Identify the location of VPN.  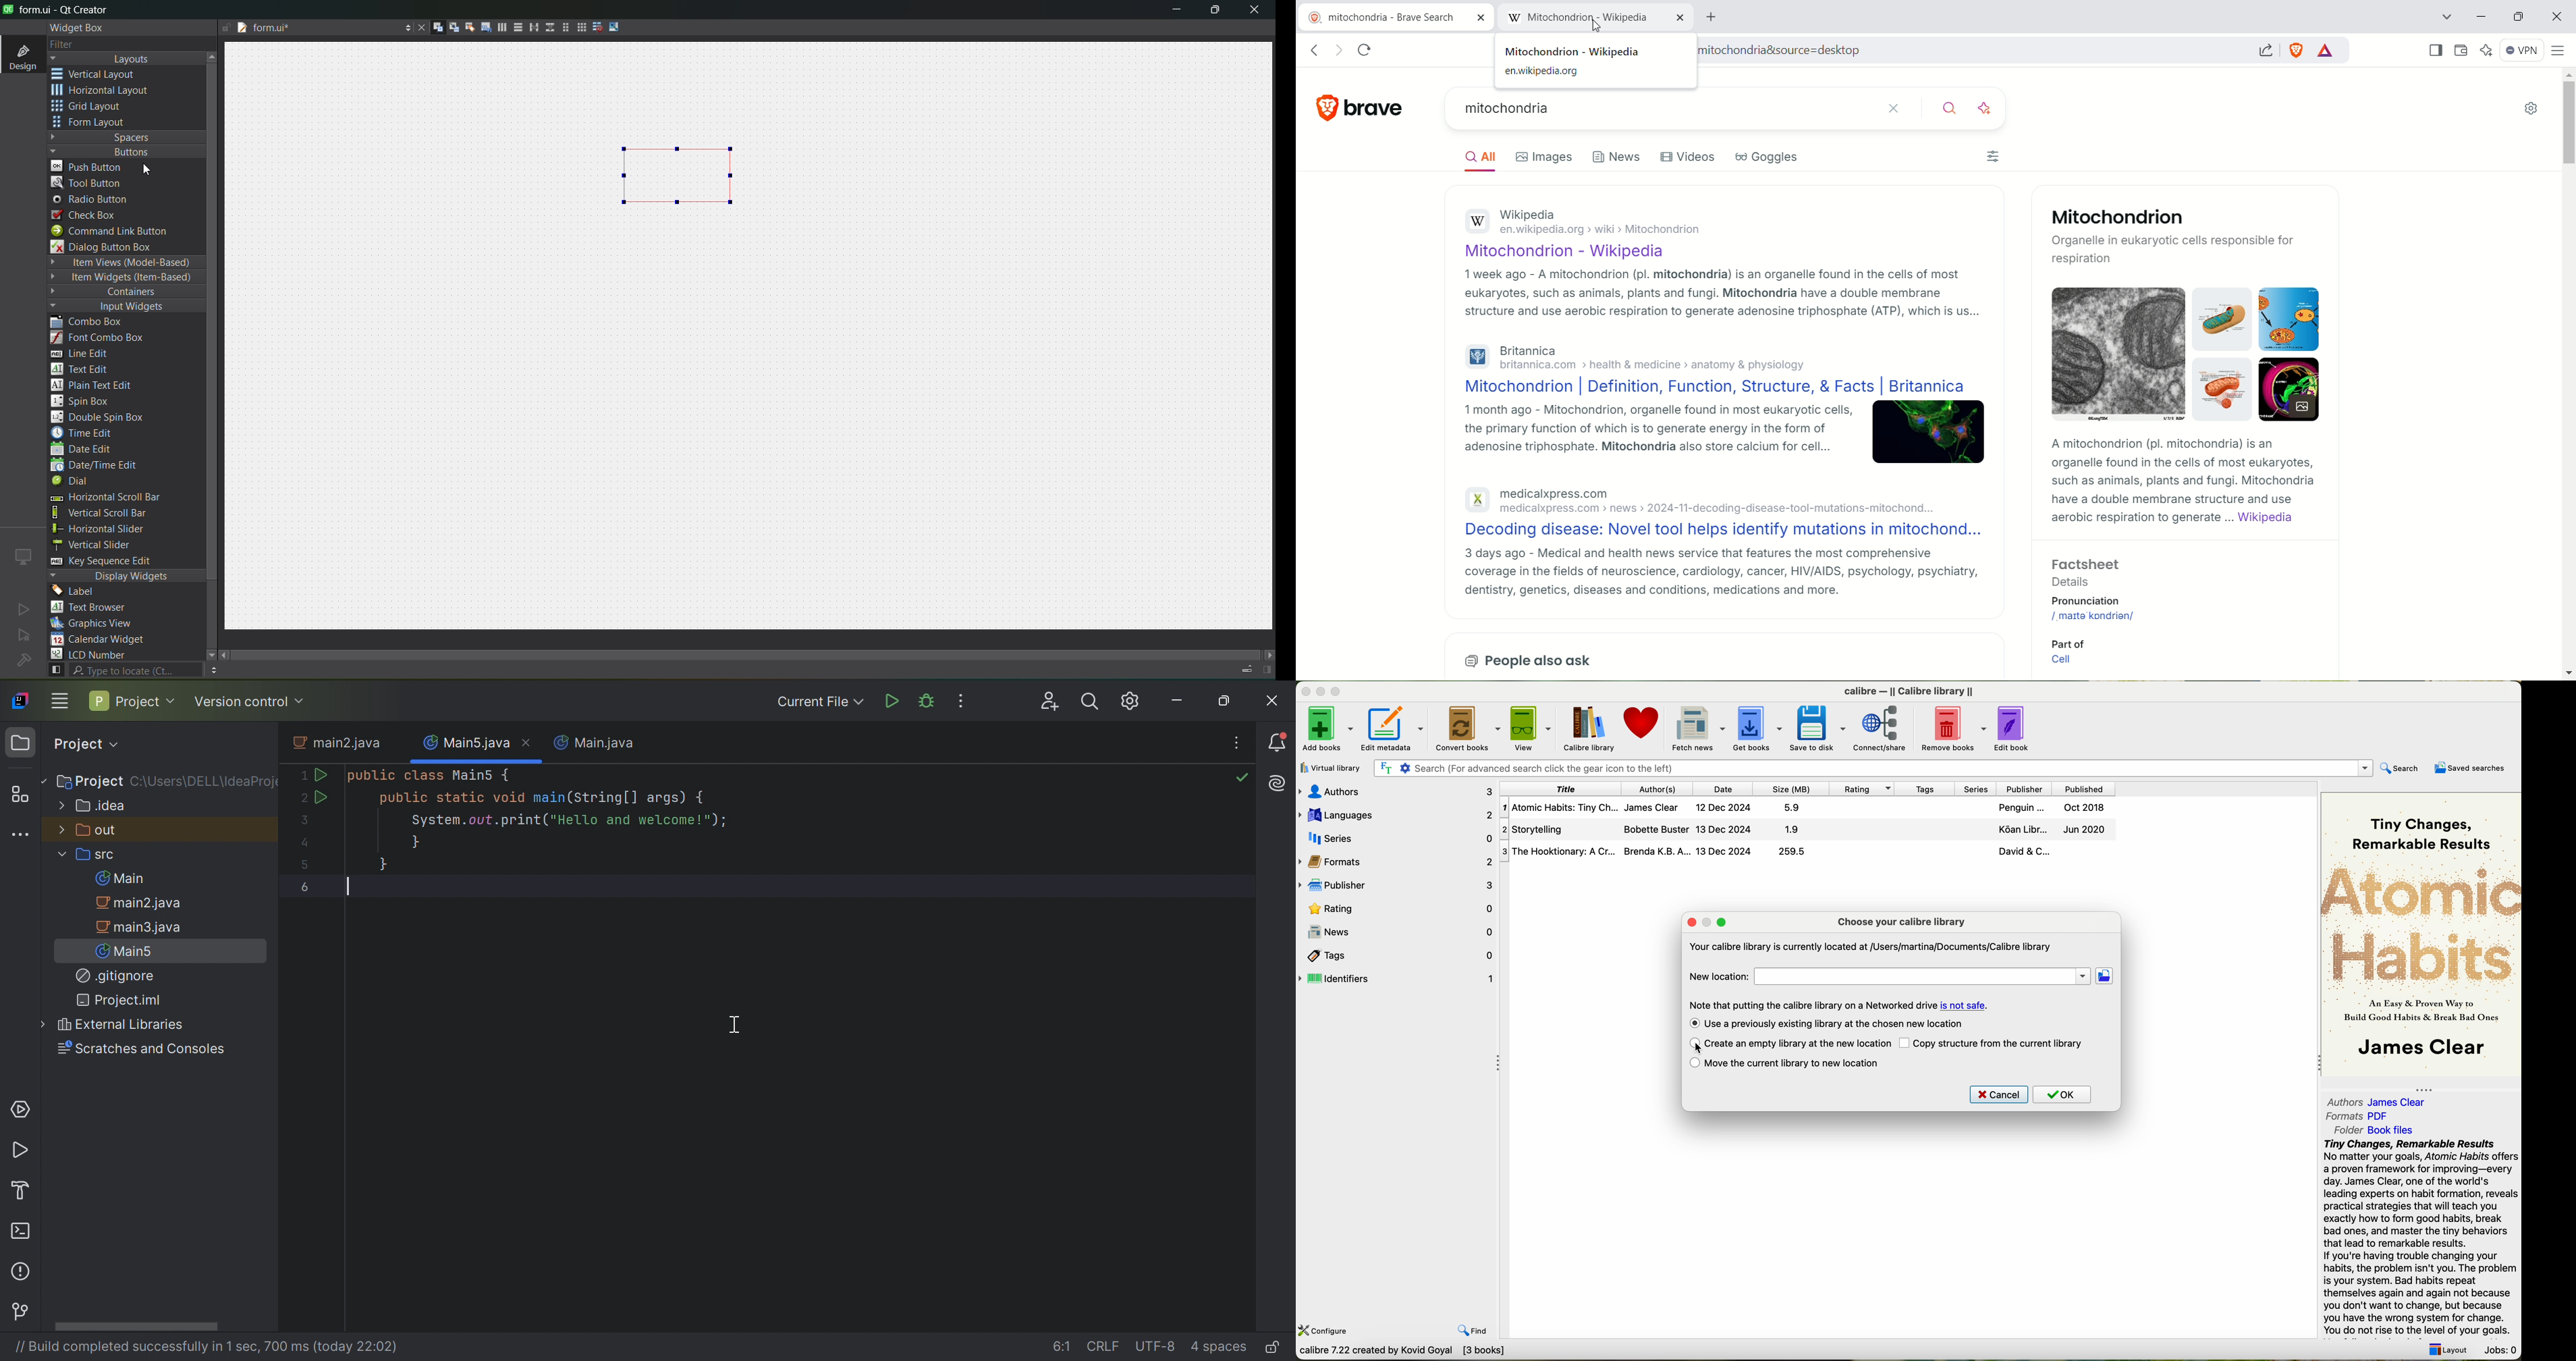
(2522, 51).